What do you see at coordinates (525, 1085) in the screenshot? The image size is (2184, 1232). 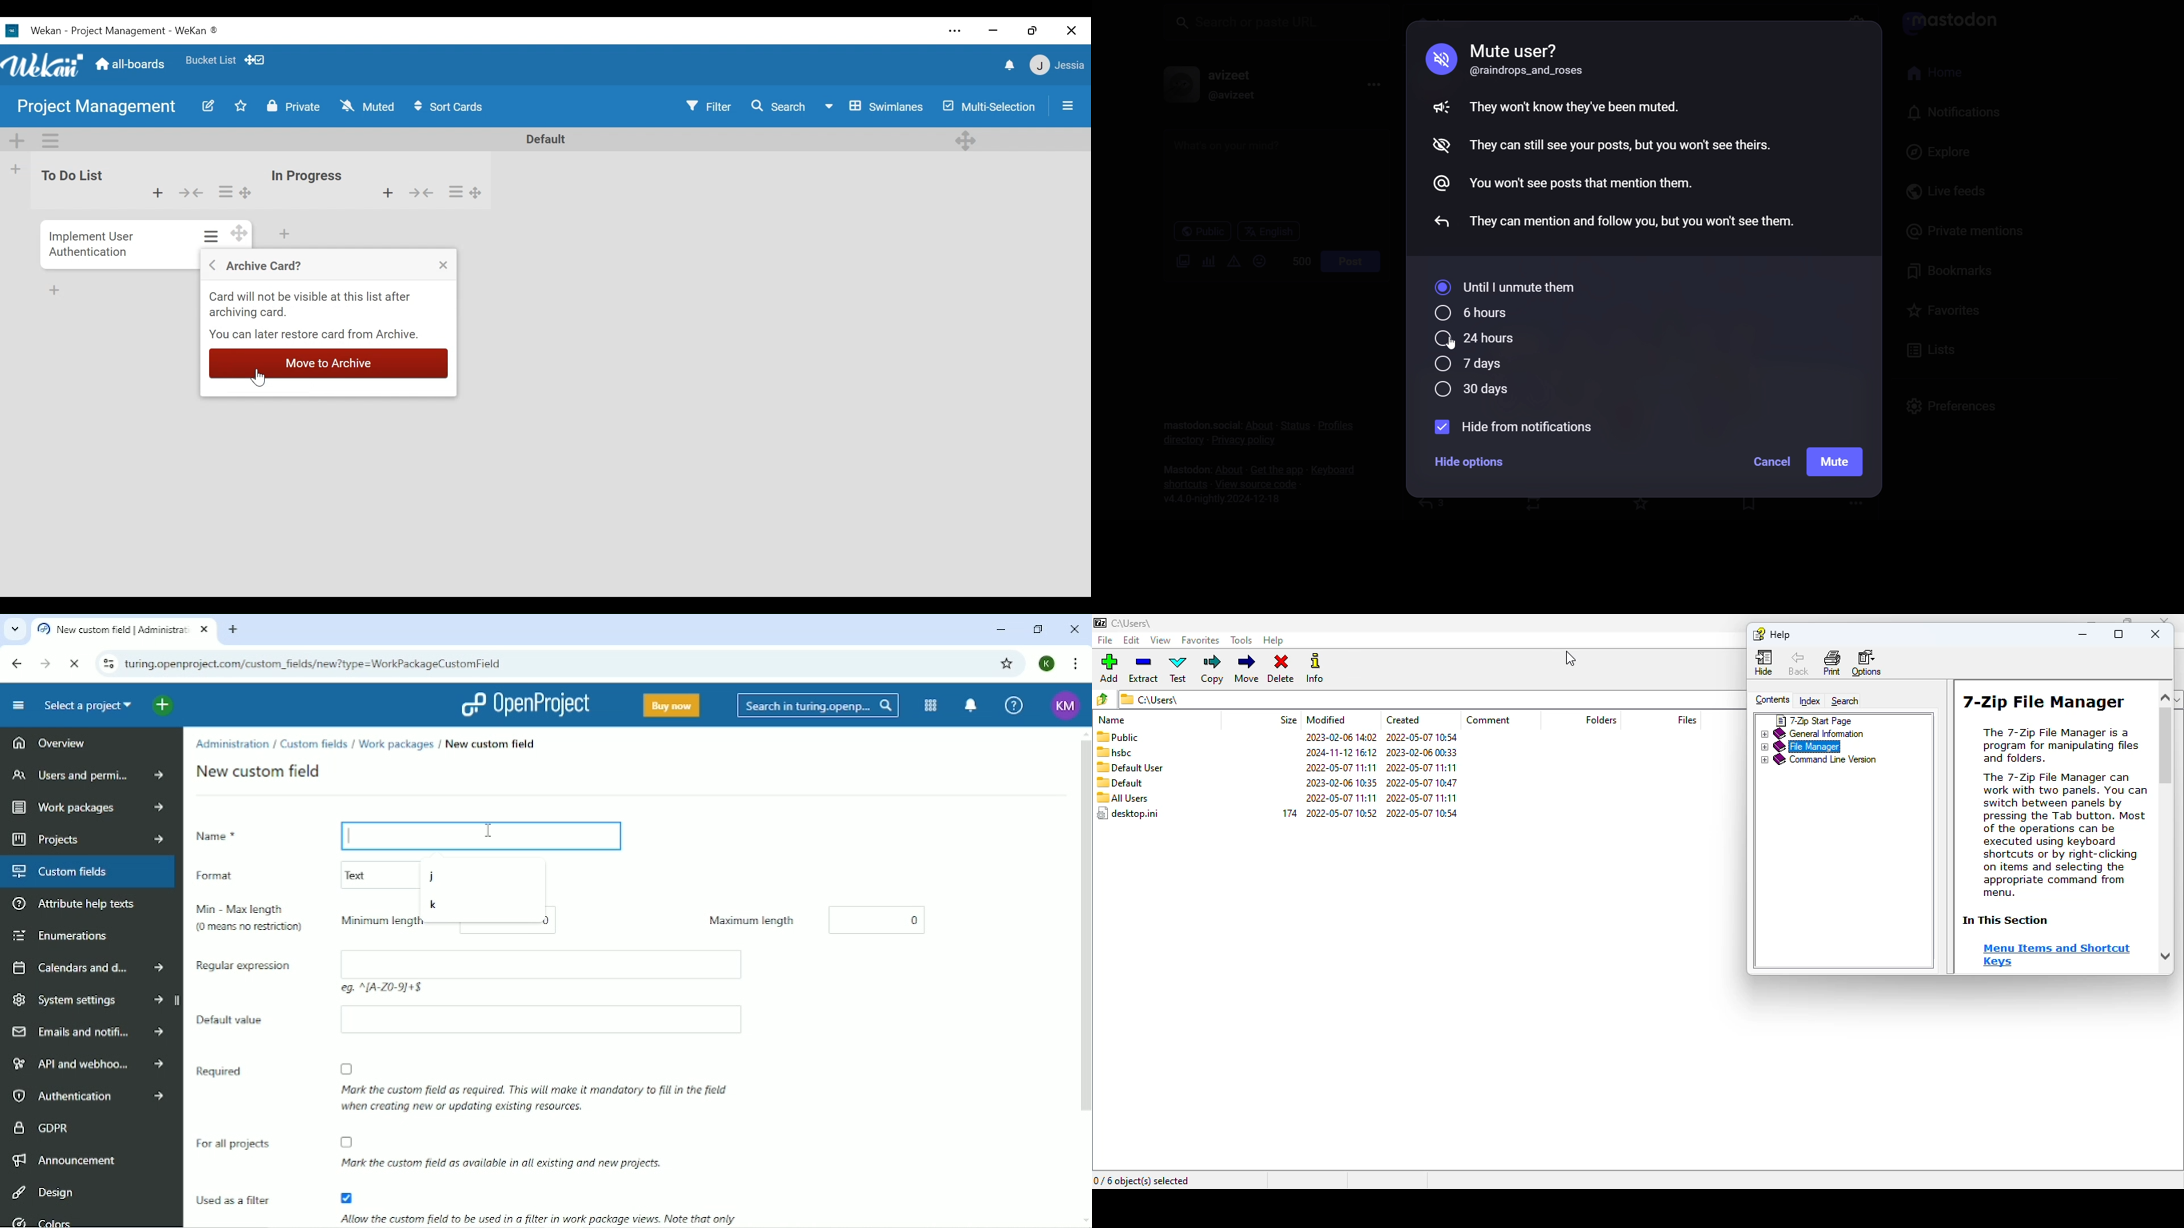 I see `Mark the custom field as required. THis will make it mandatory to fill in the field when creating new or updating existing resources` at bounding box center [525, 1085].